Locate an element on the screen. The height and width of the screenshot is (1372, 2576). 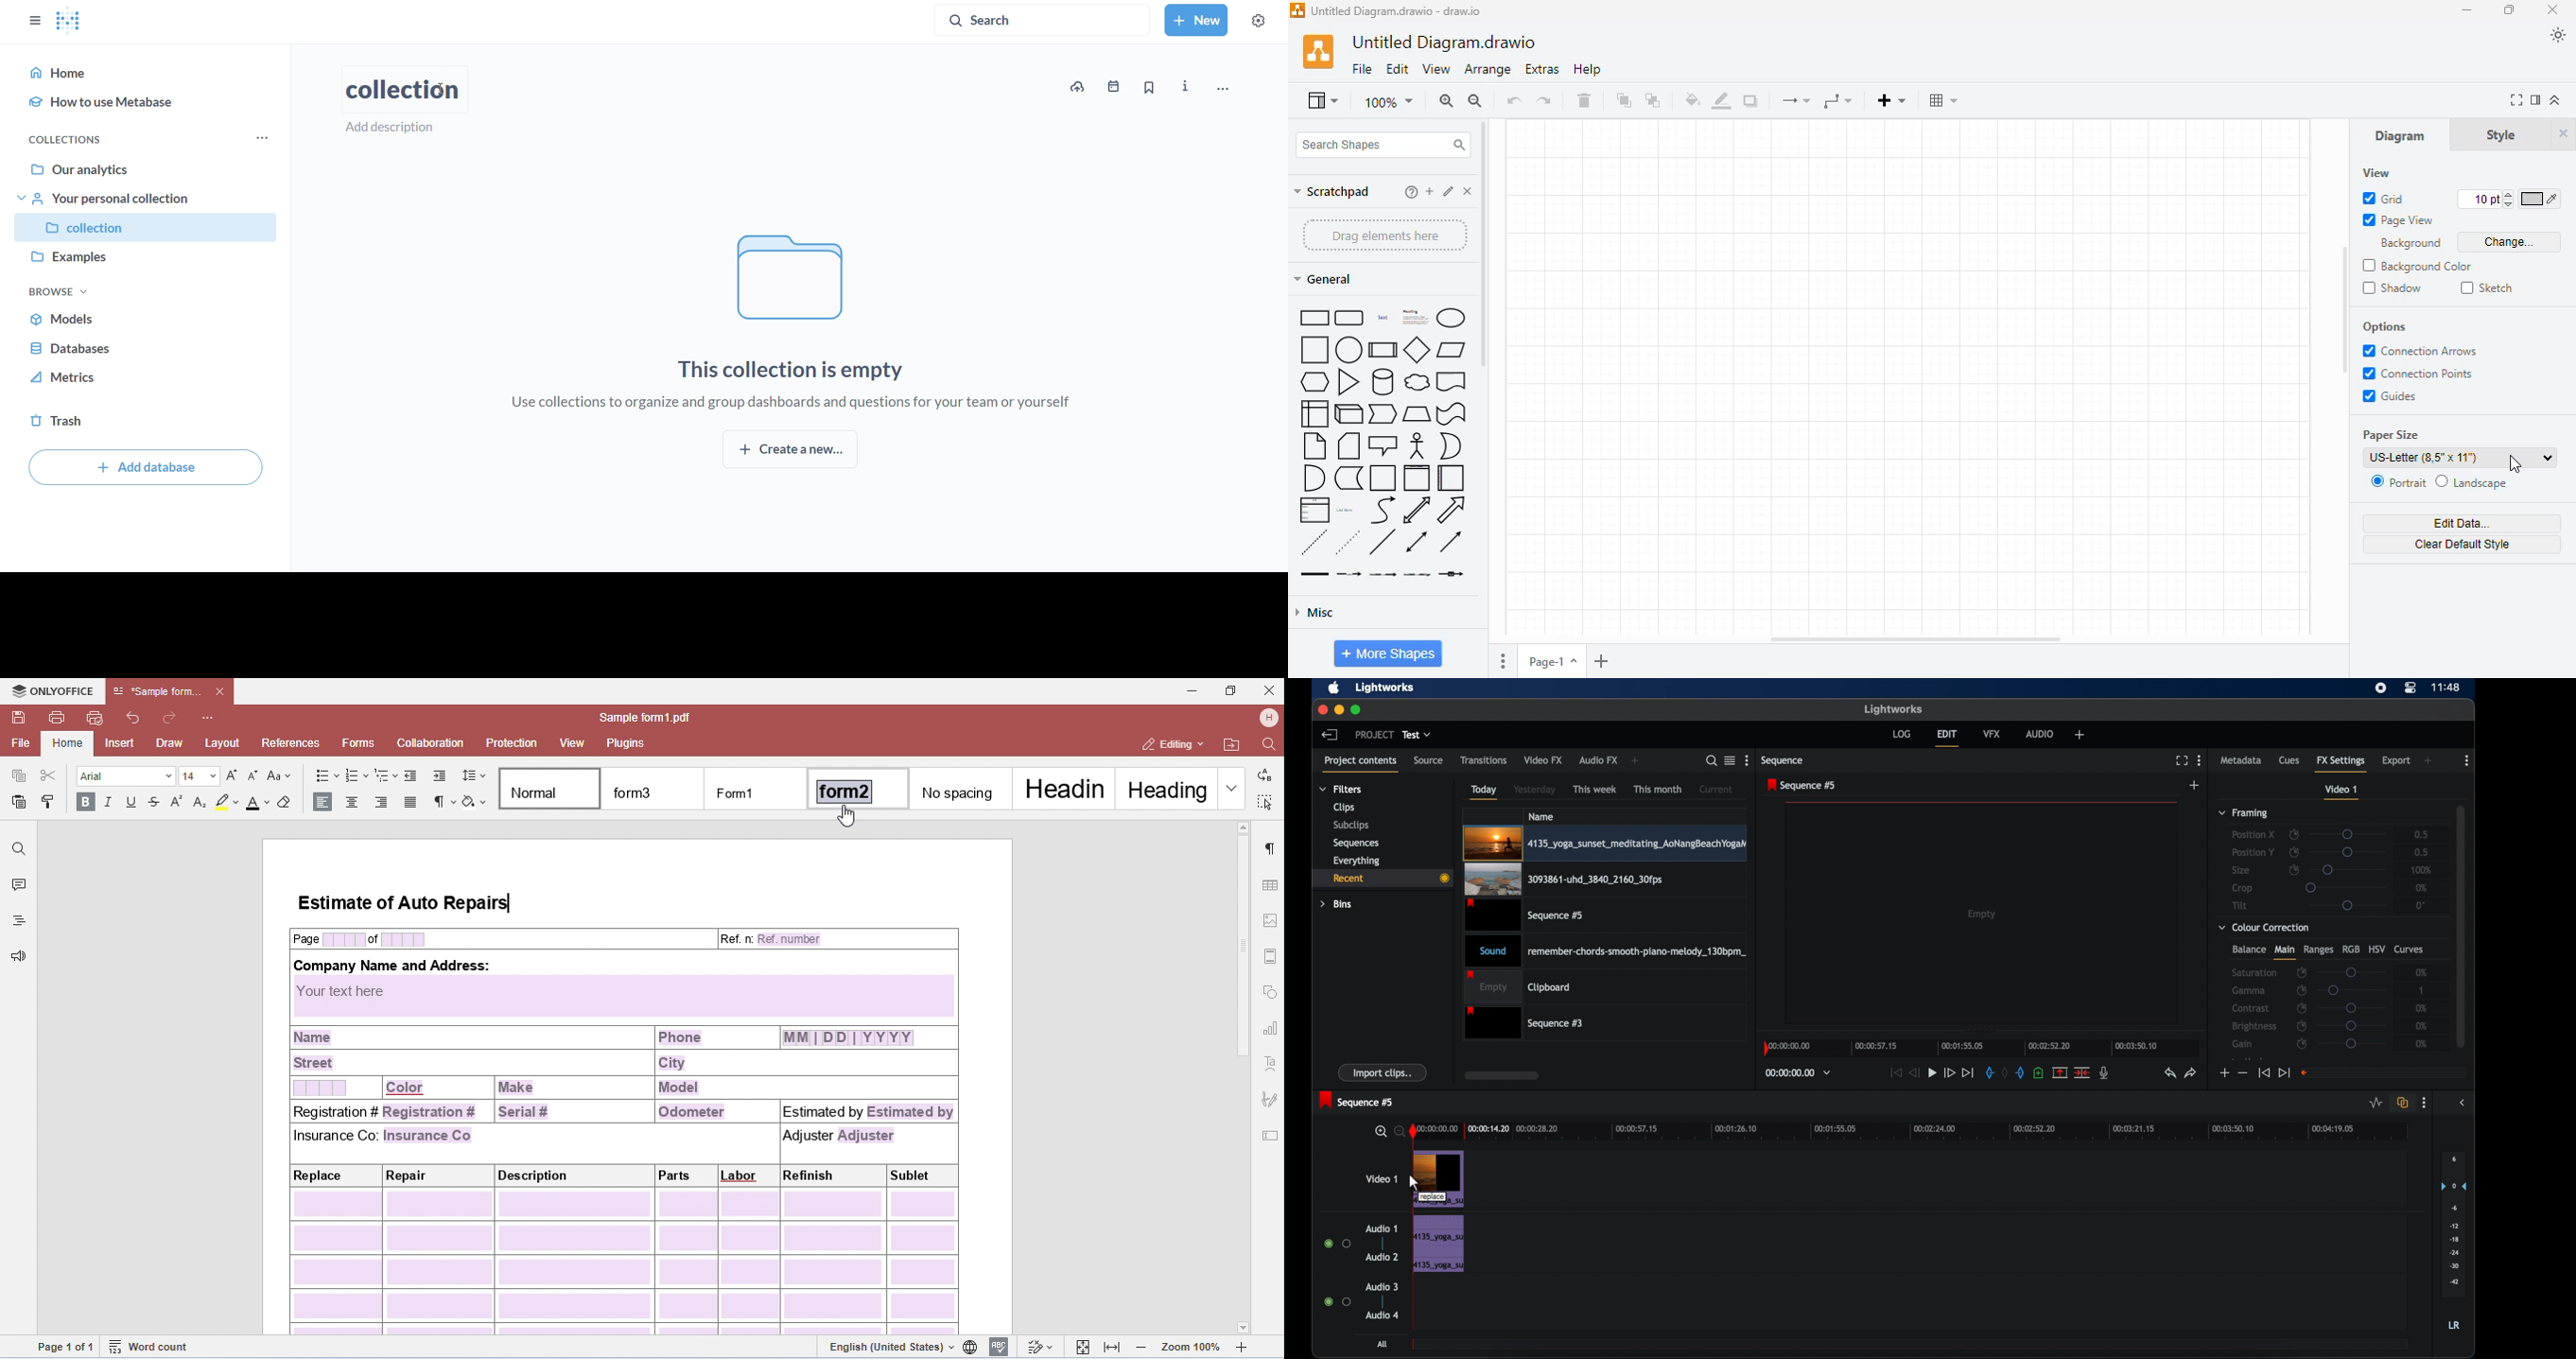
decrement is located at coordinates (2242, 1073).